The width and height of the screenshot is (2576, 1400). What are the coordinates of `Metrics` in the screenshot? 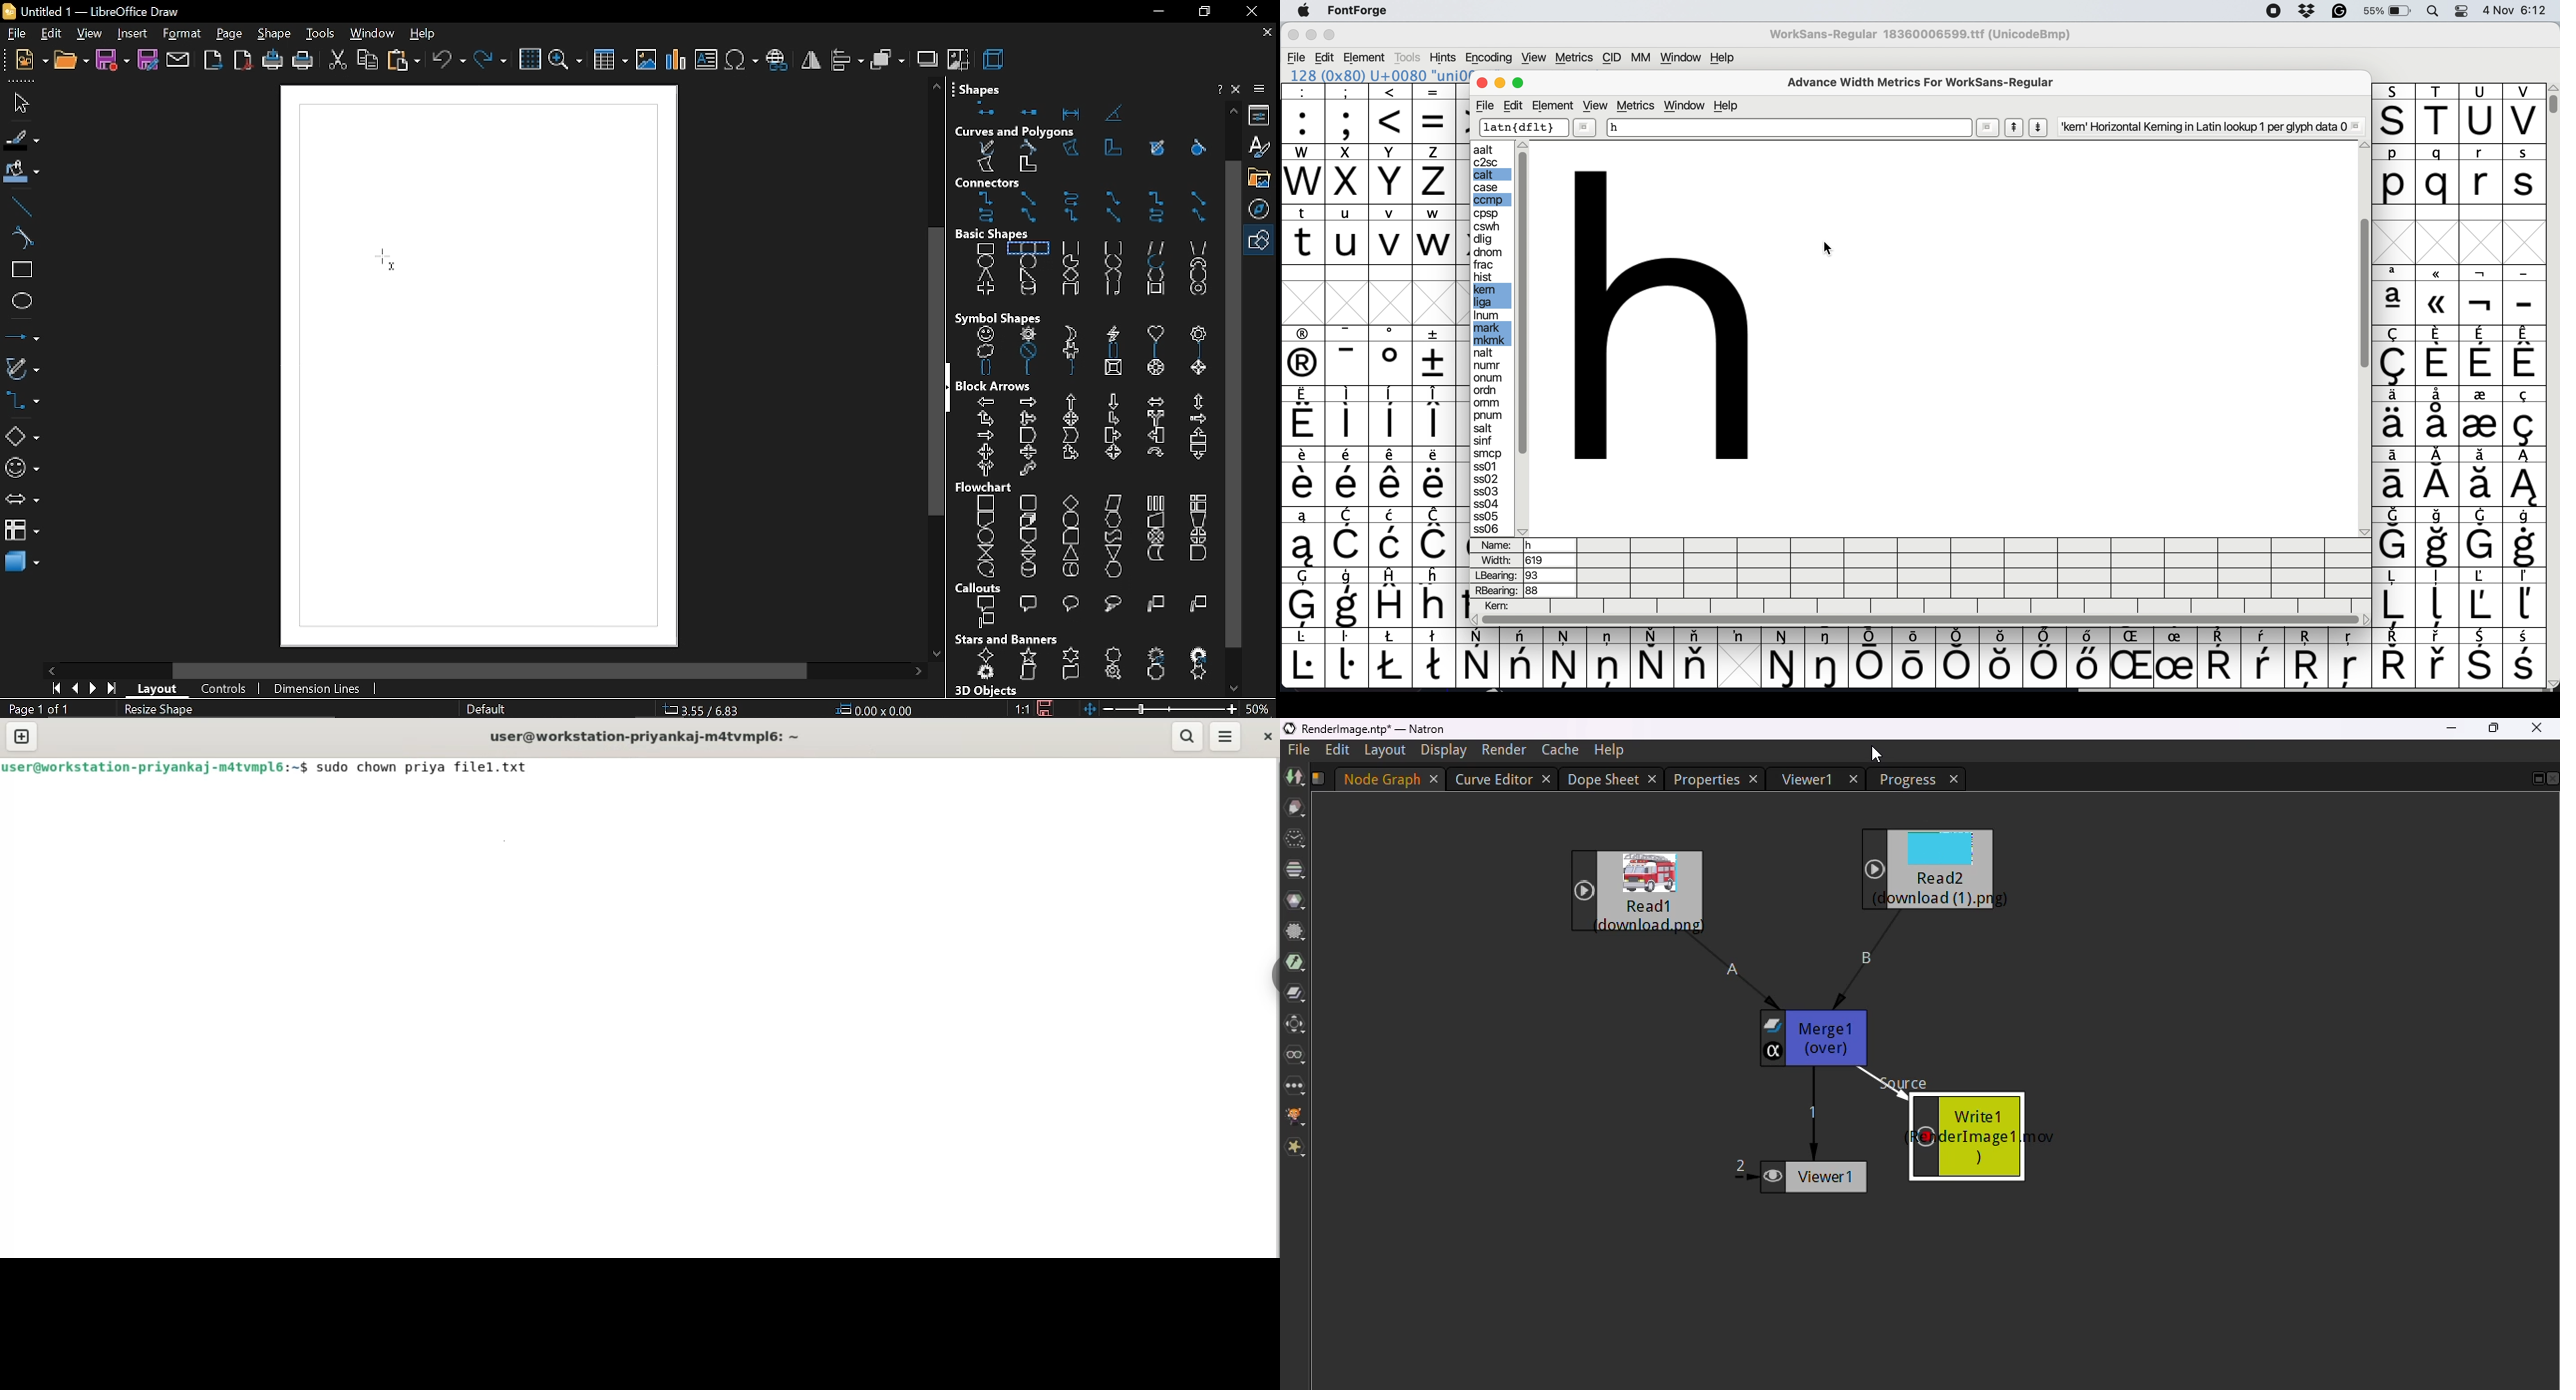 It's located at (1575, 57).